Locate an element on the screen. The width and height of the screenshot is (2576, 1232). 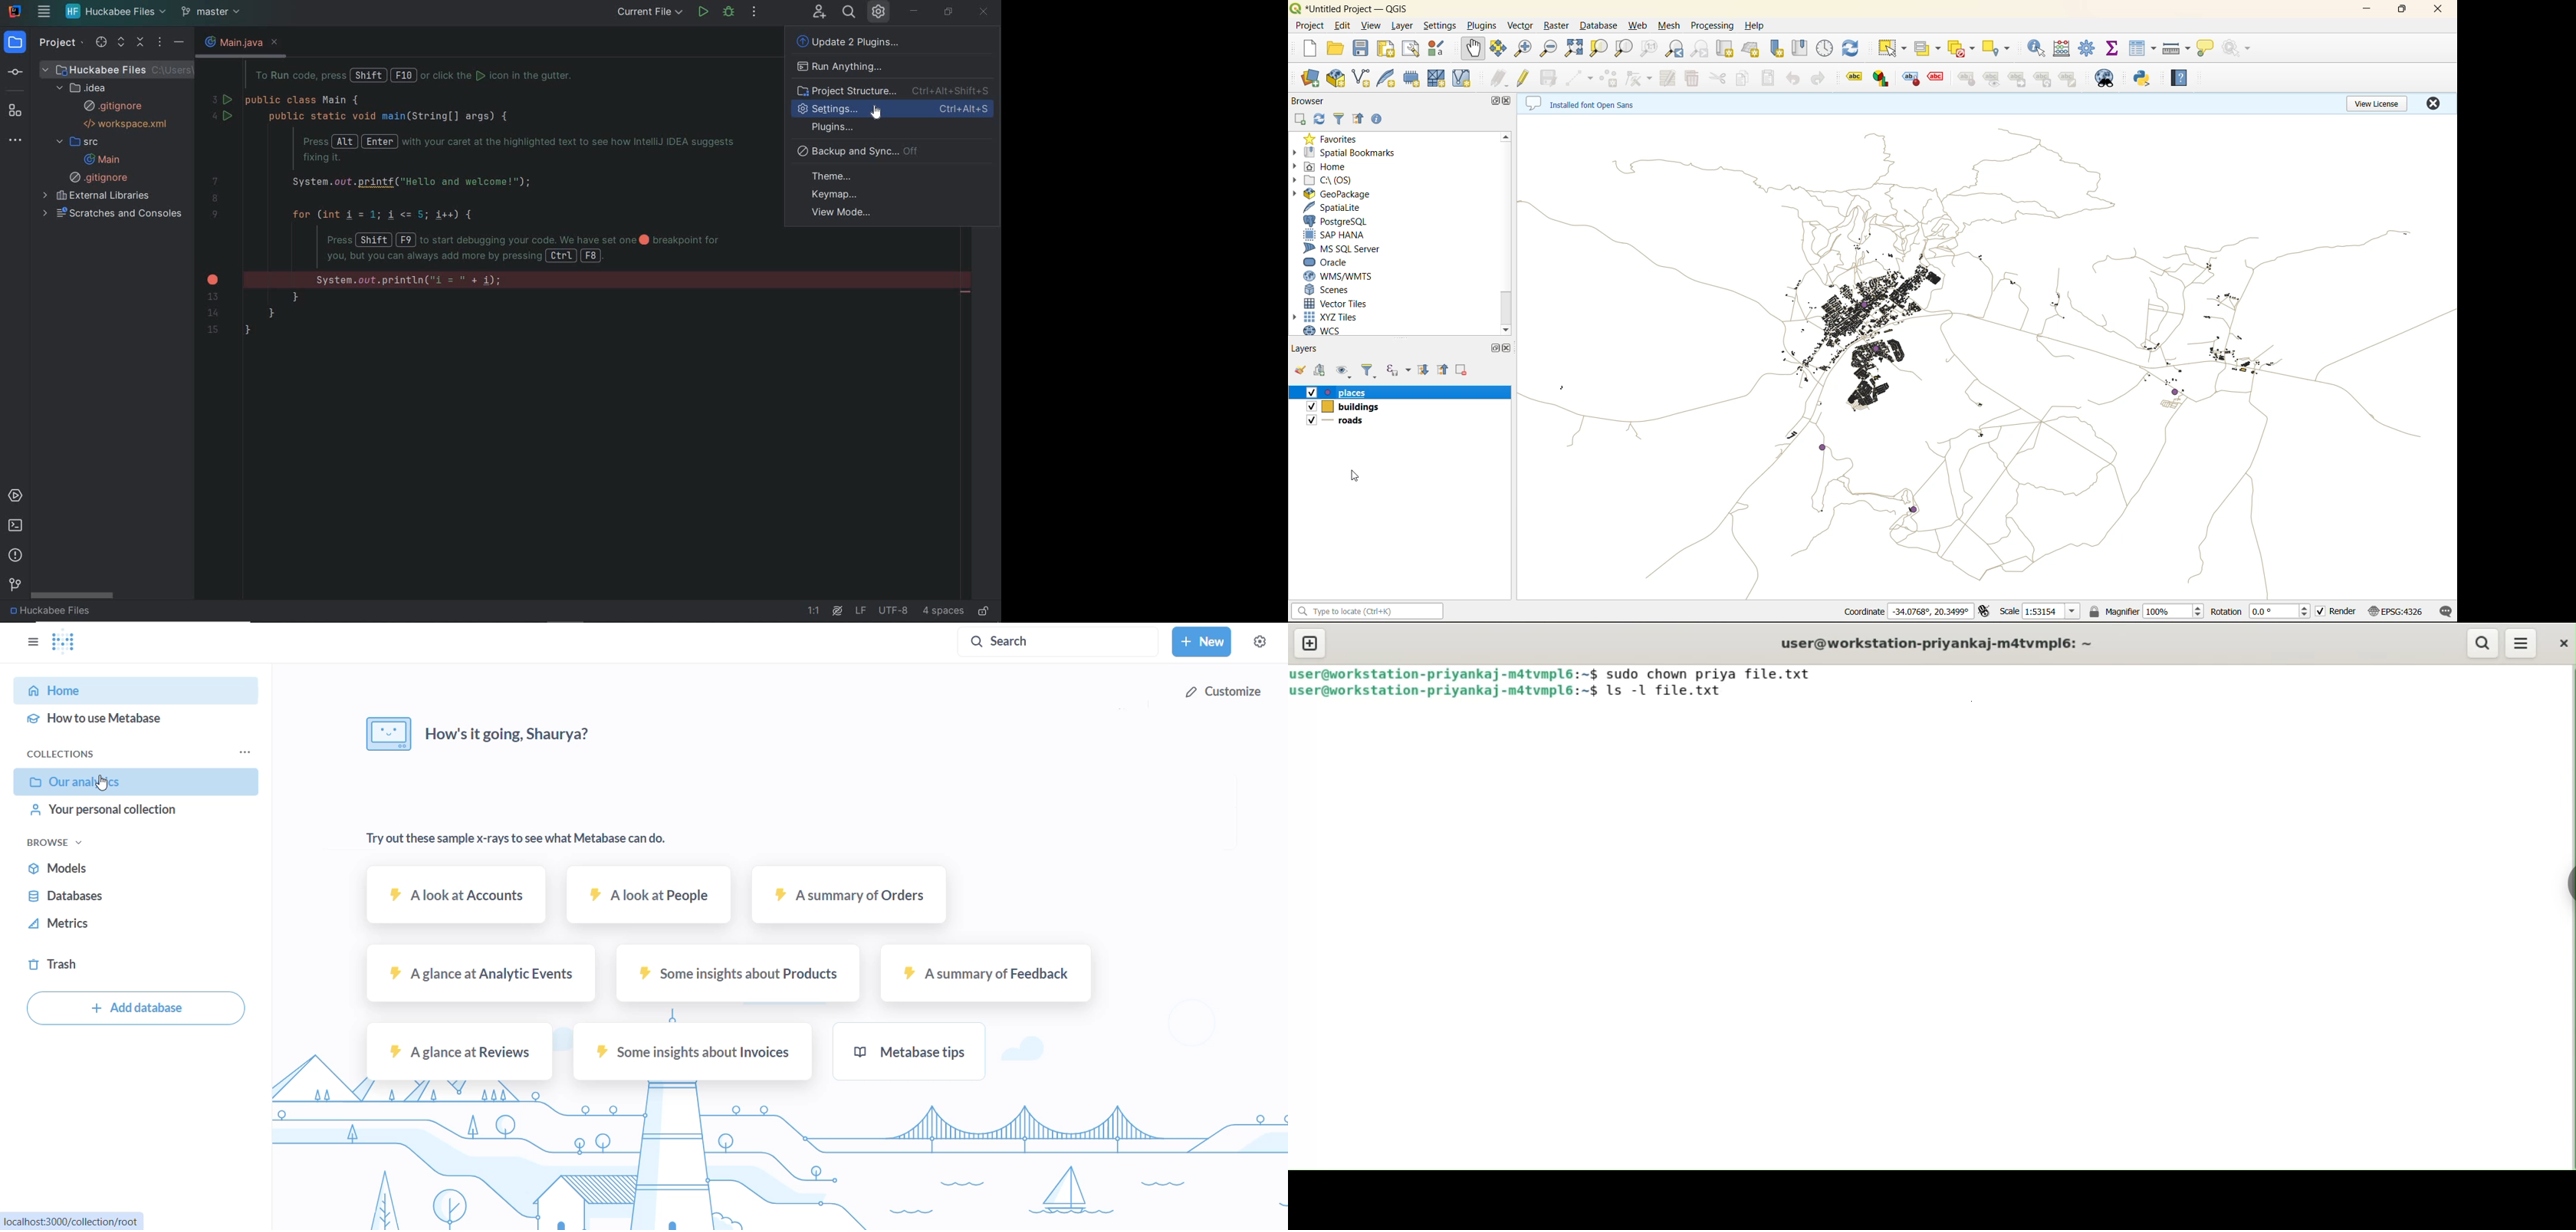
databases is located at coordinates (129, 901).